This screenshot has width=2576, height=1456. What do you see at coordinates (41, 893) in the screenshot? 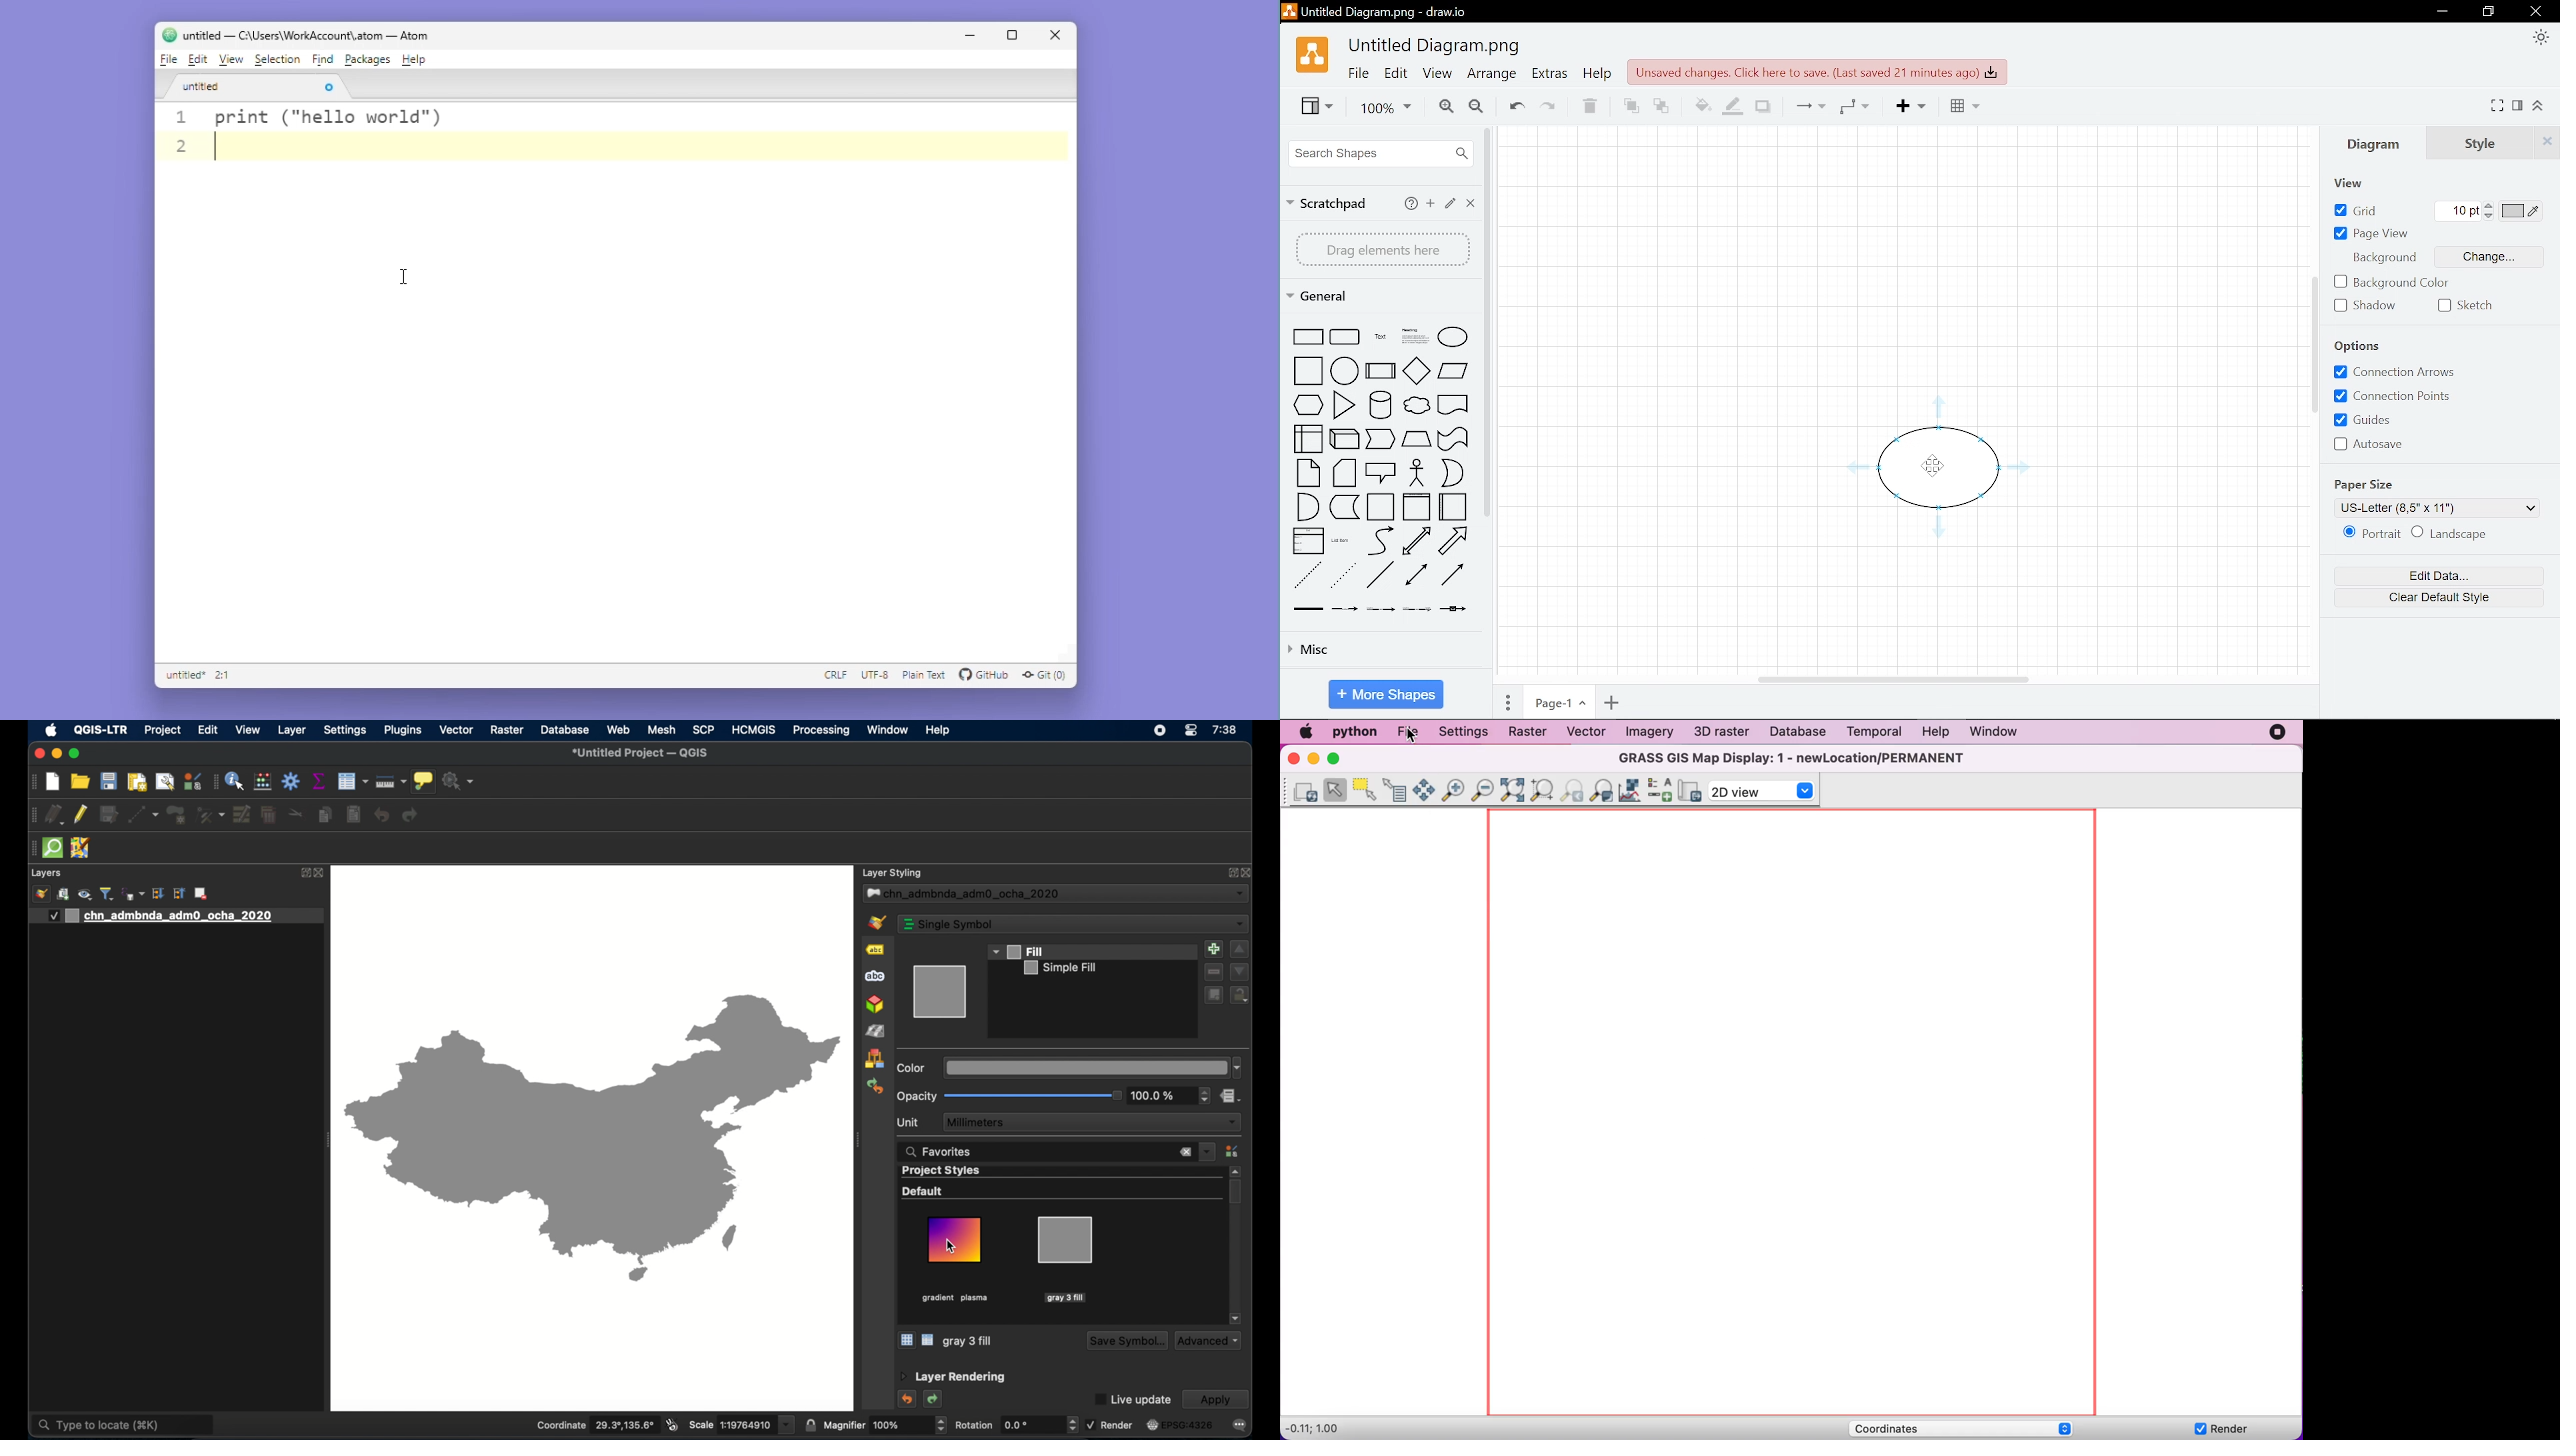
I see `open layer styling panel` at bounding box center [41, 893].